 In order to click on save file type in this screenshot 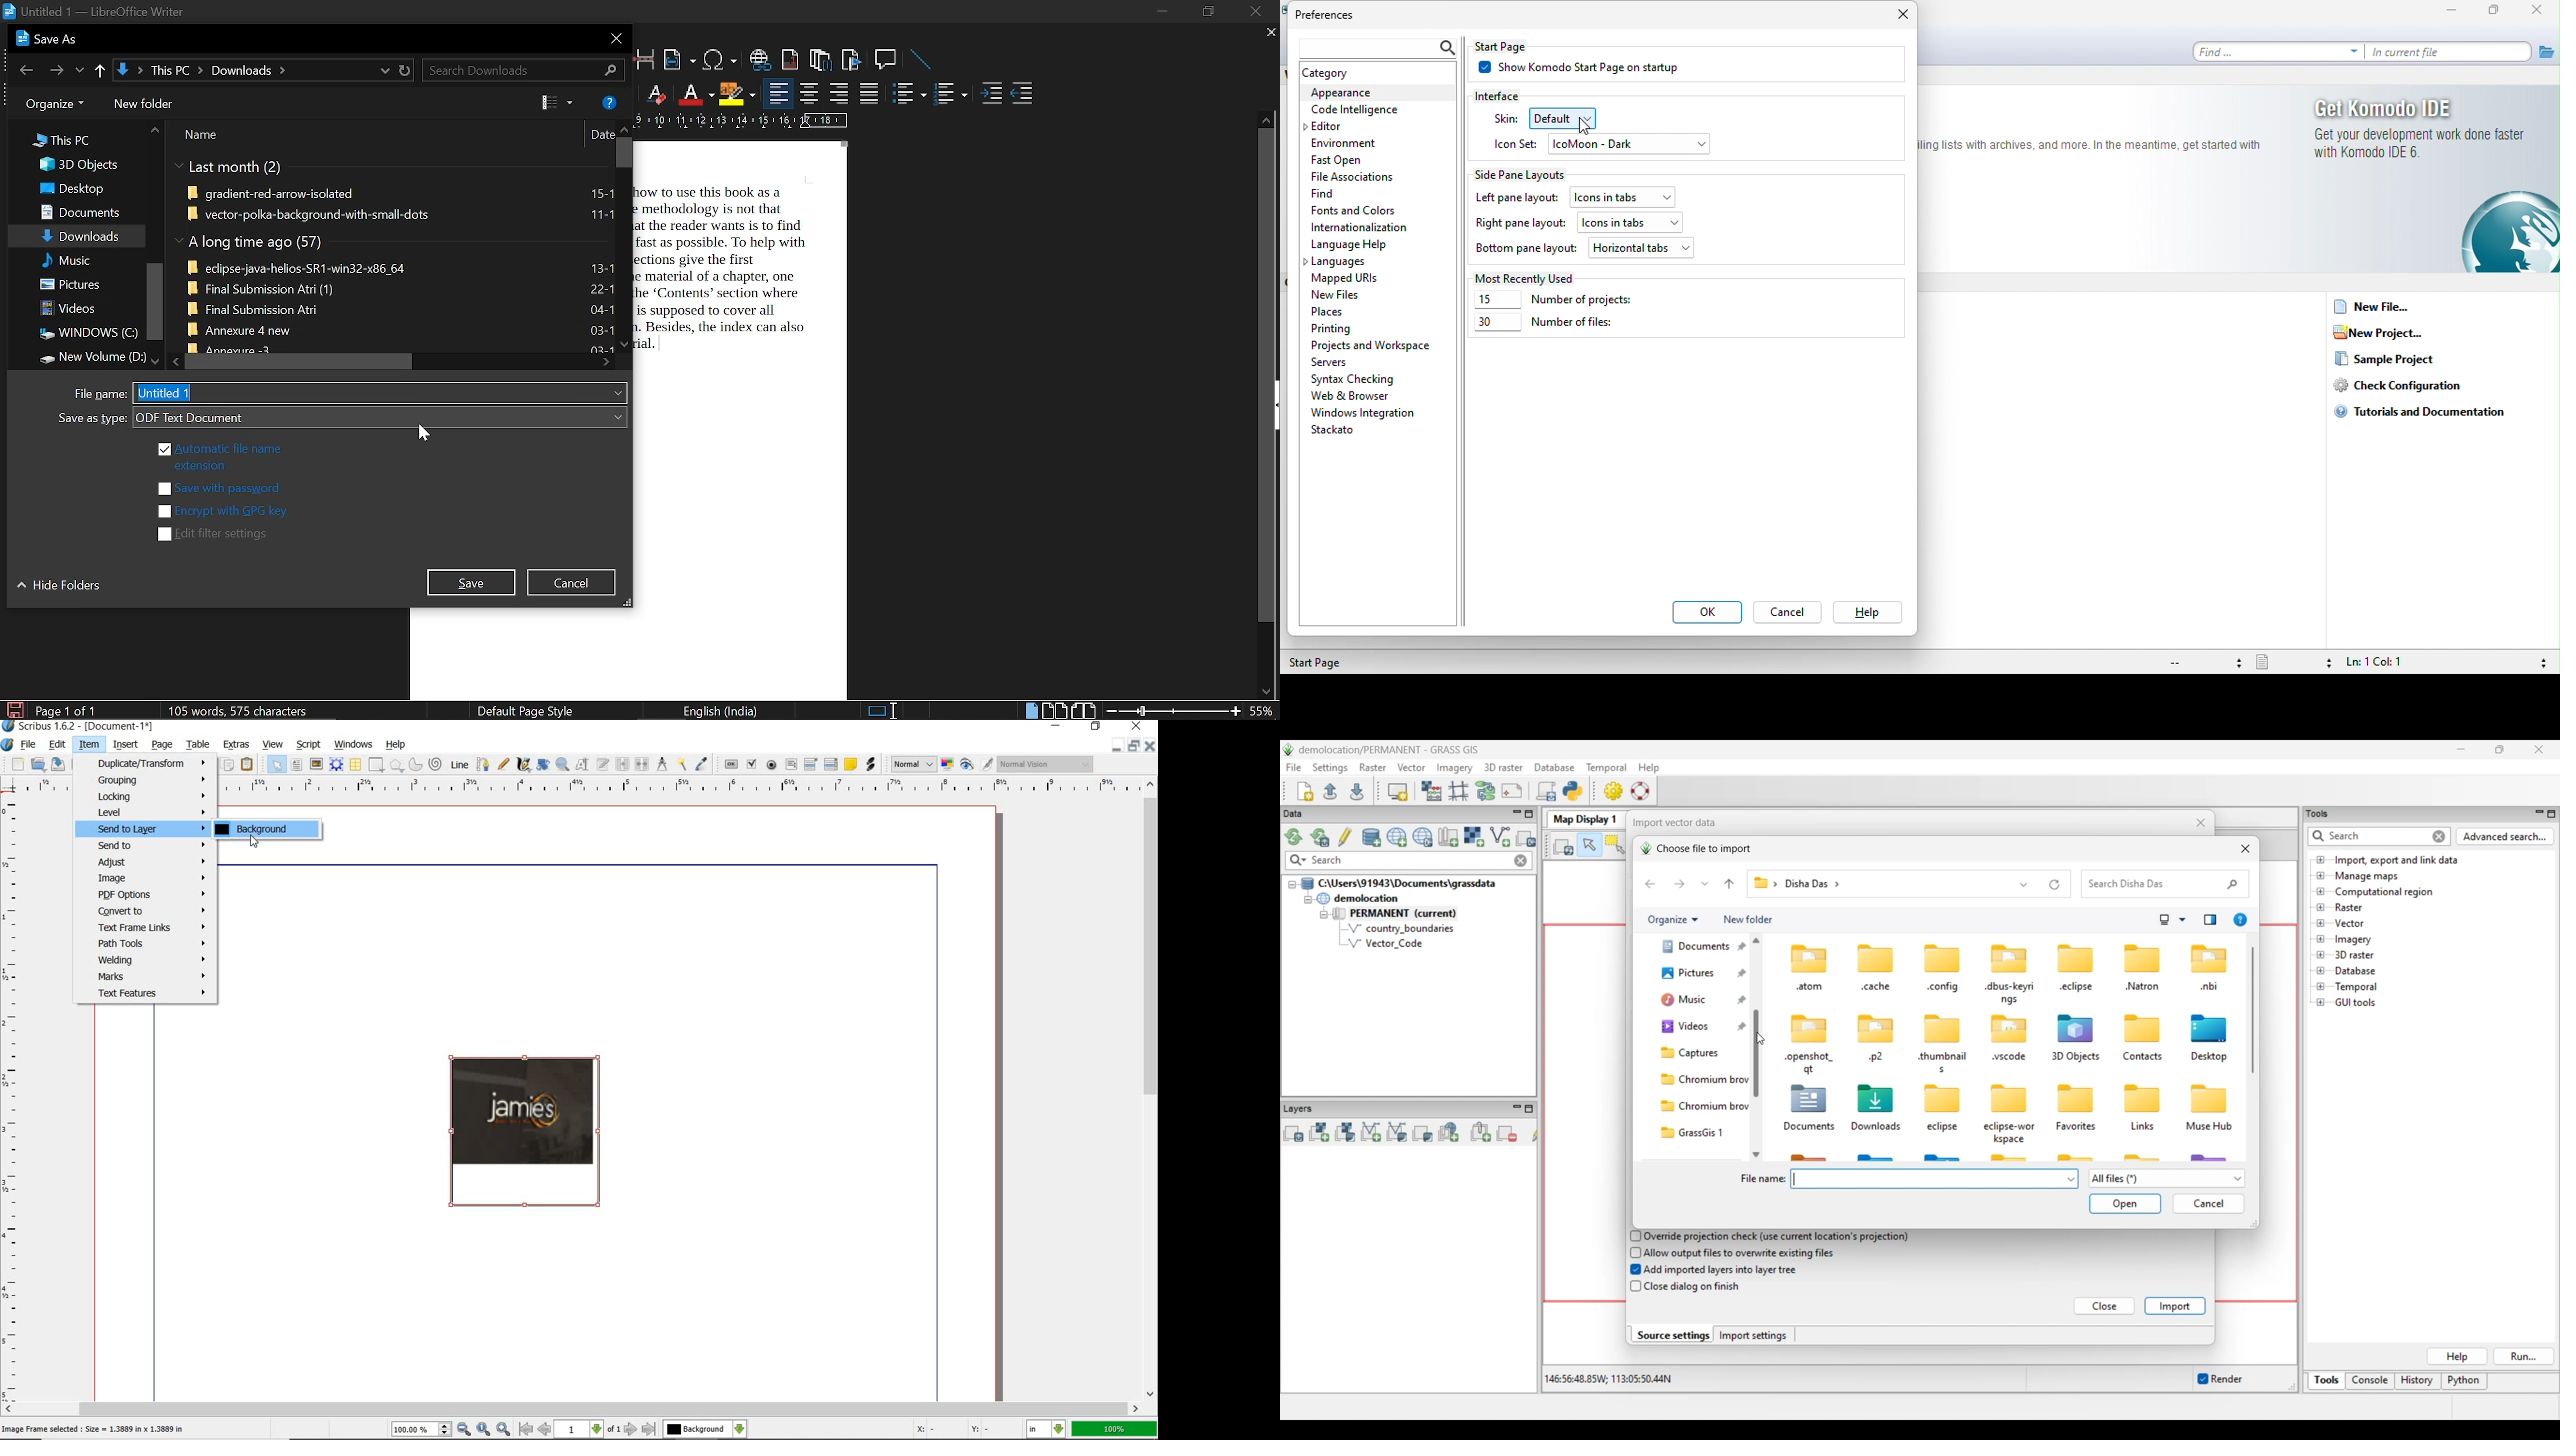, I will do `click(89, 420)`.